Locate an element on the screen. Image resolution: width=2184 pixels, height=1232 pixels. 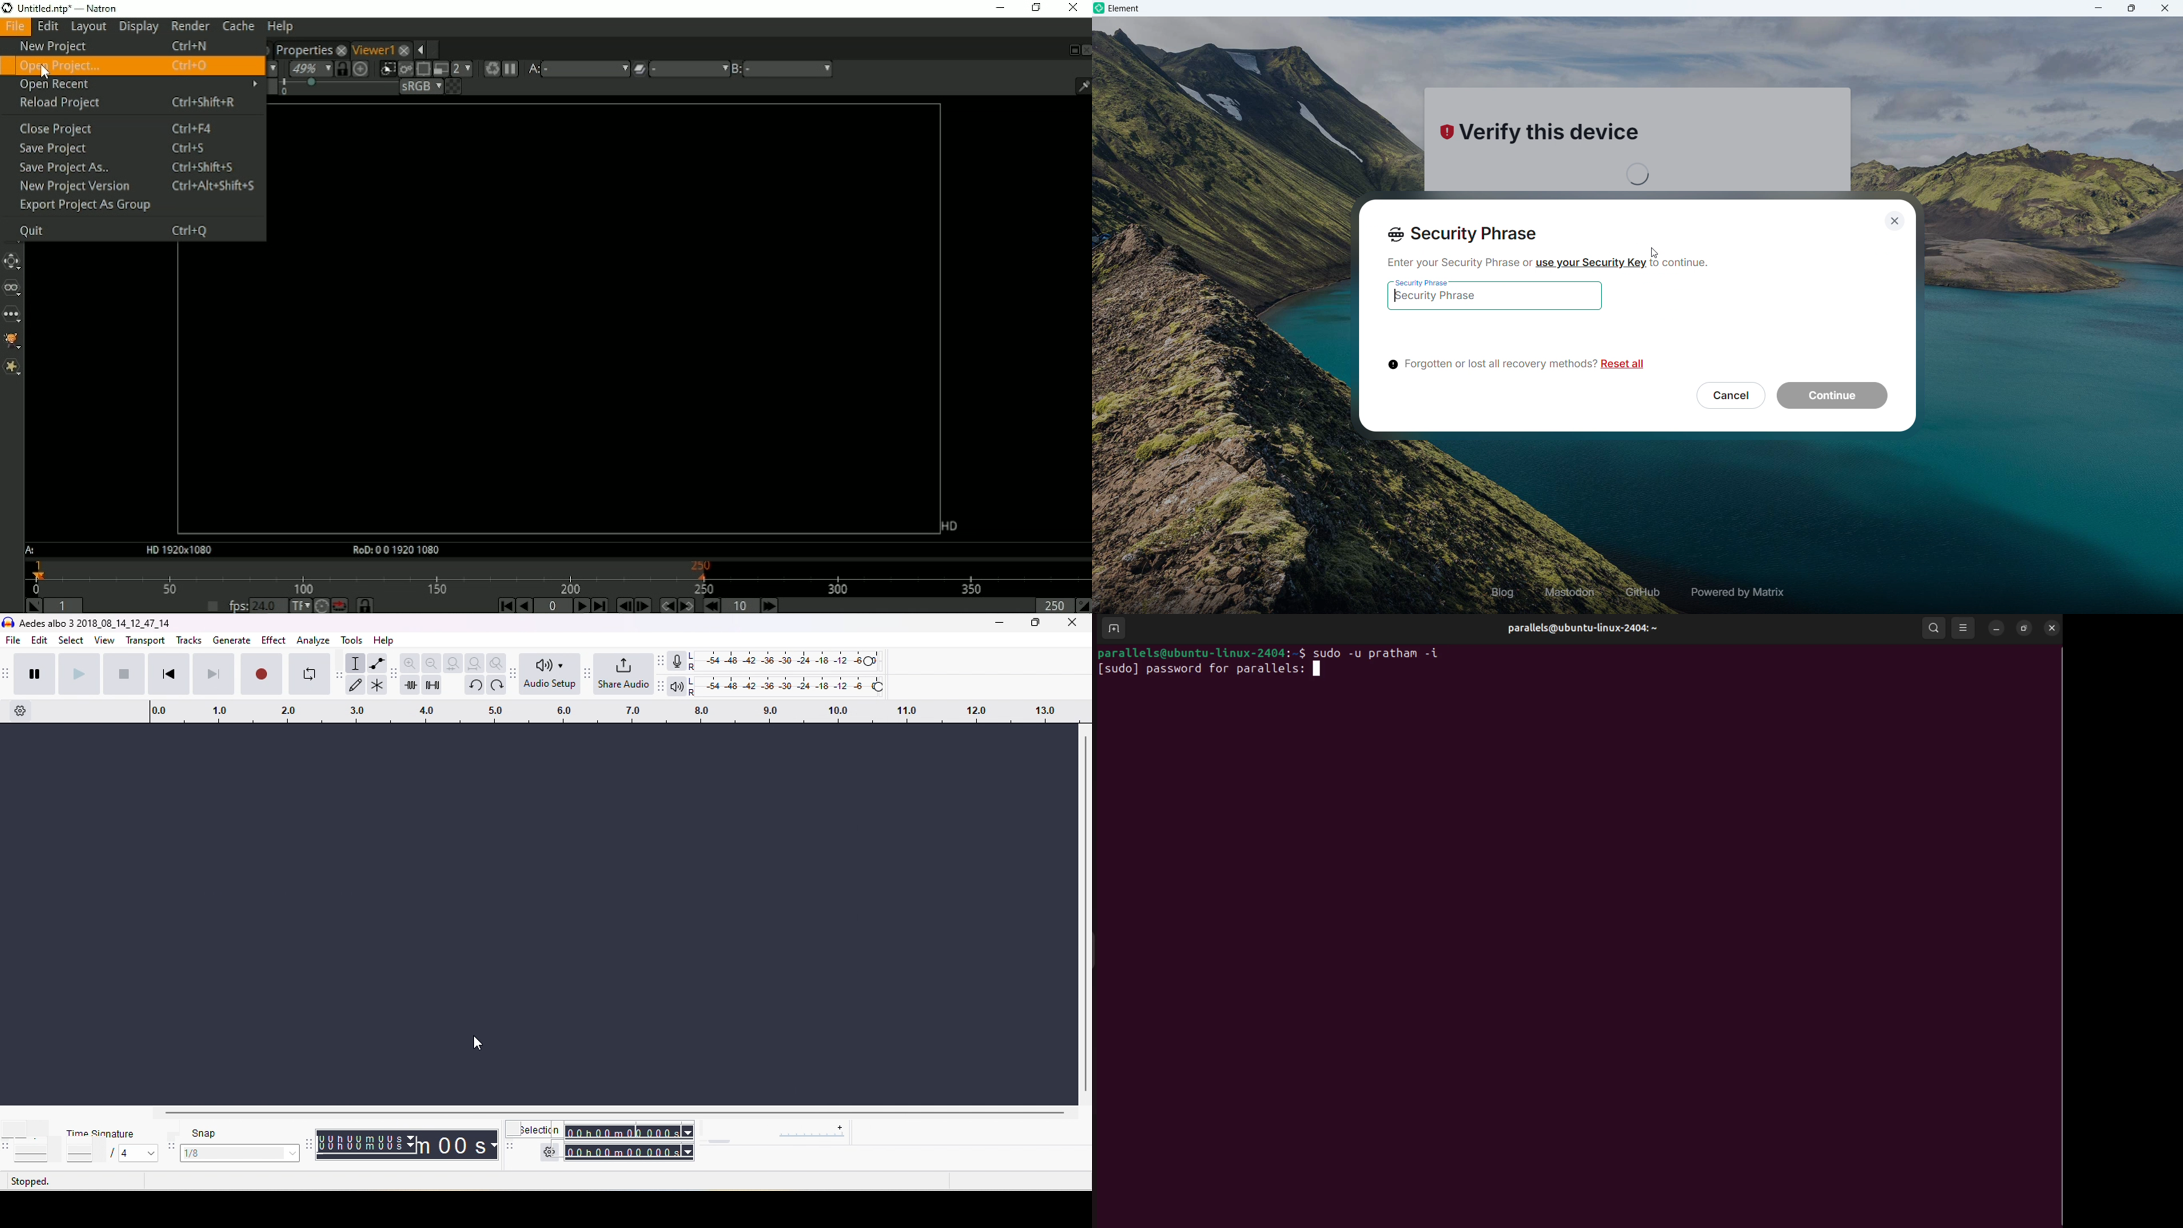
Transform is located at coordinates (14, 261).